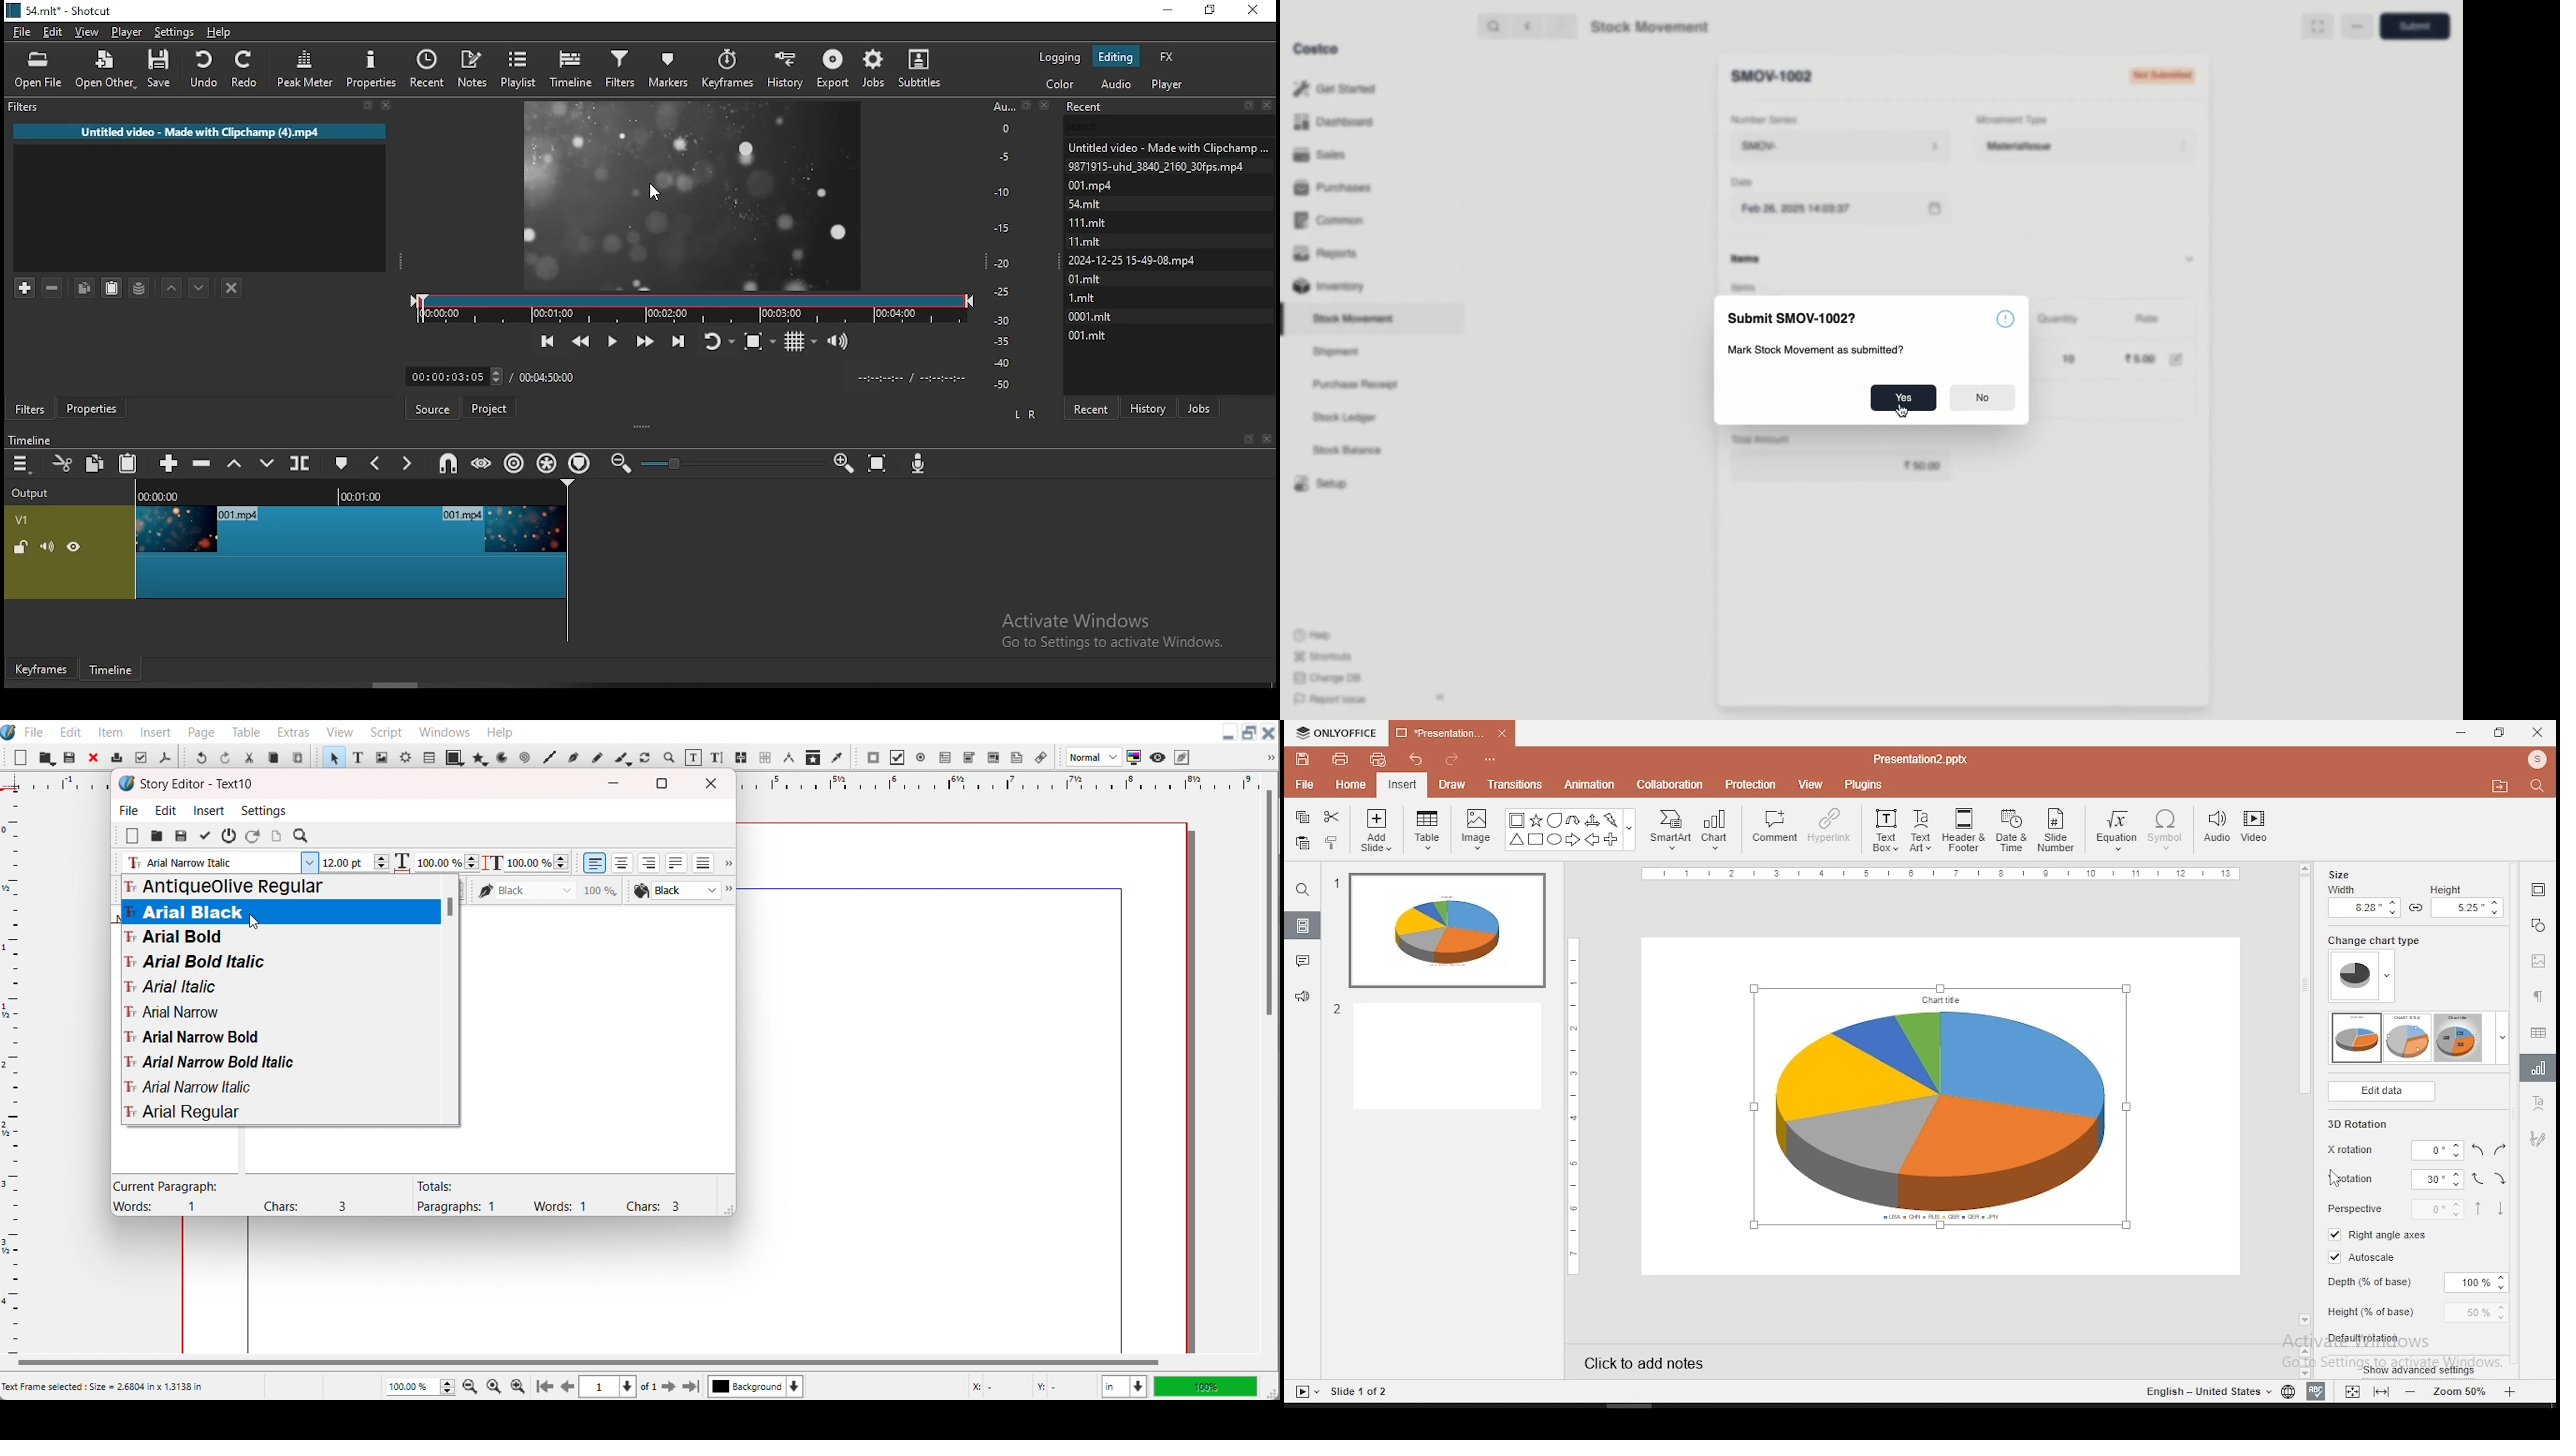 Image resolution: width=2576 pixels, height=1456 pixels. I want to click on edit track time, so click(453, 376).